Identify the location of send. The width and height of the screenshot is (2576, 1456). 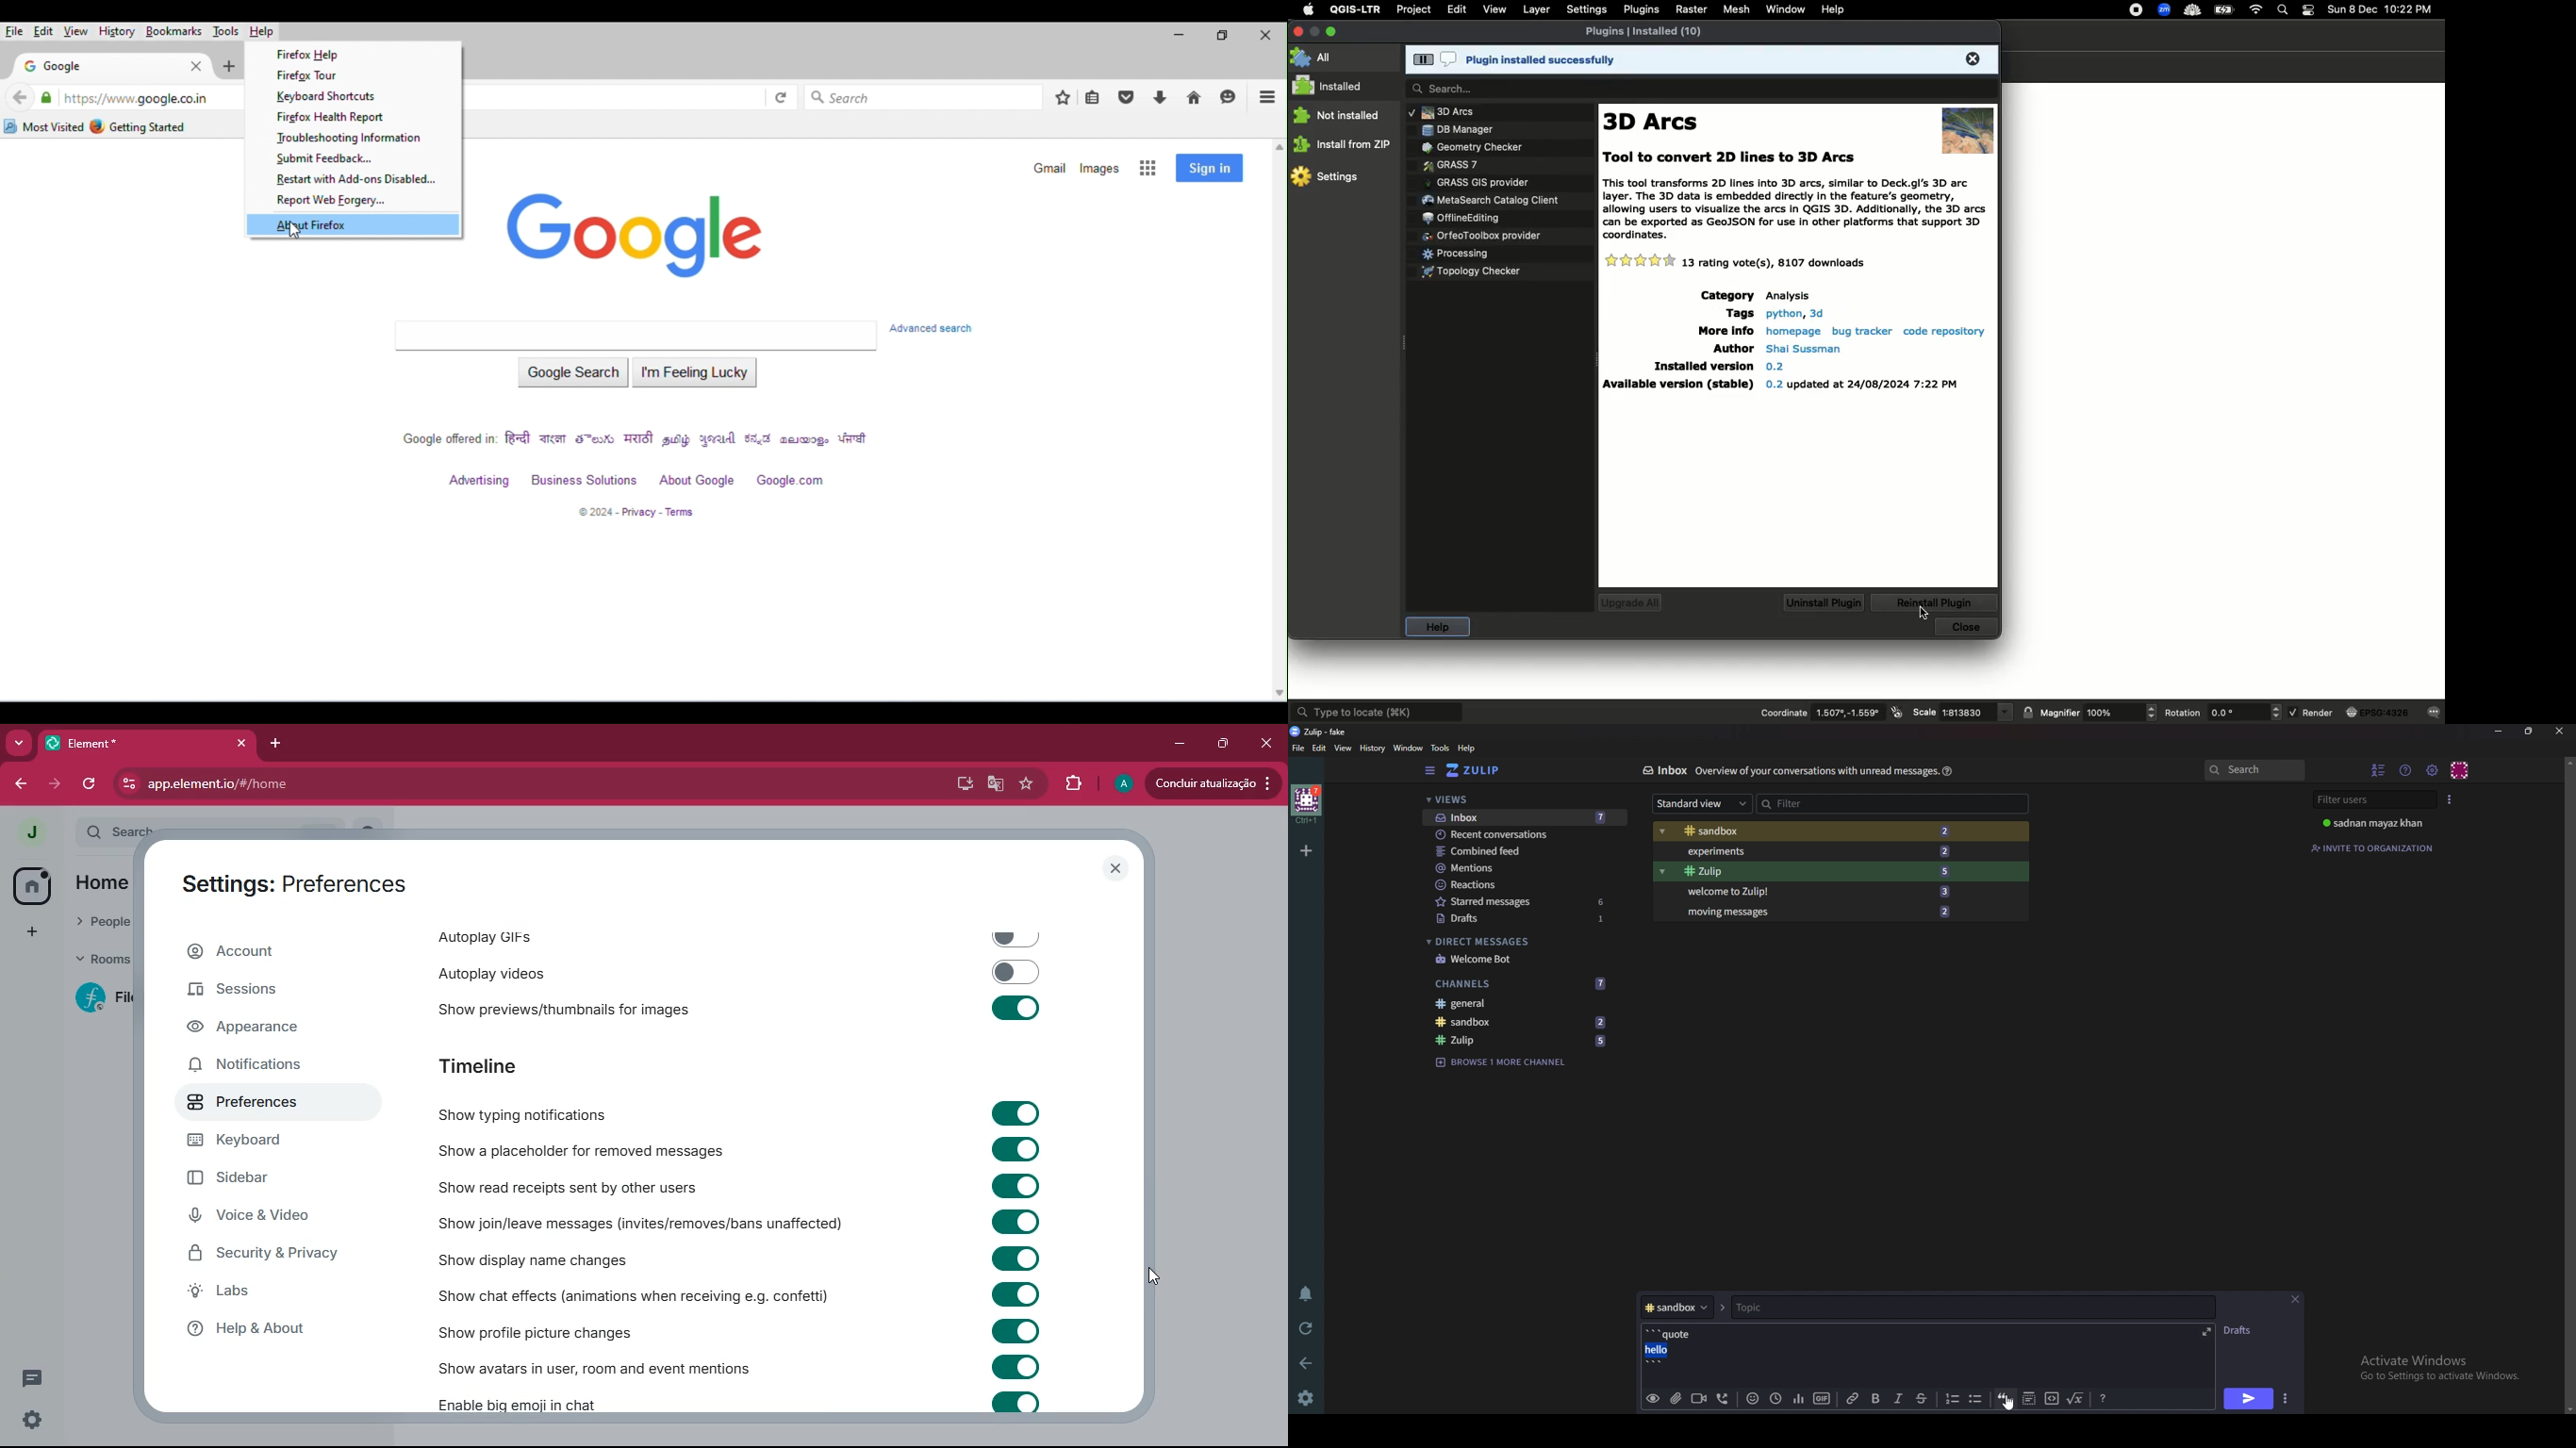
(2249, 1399).